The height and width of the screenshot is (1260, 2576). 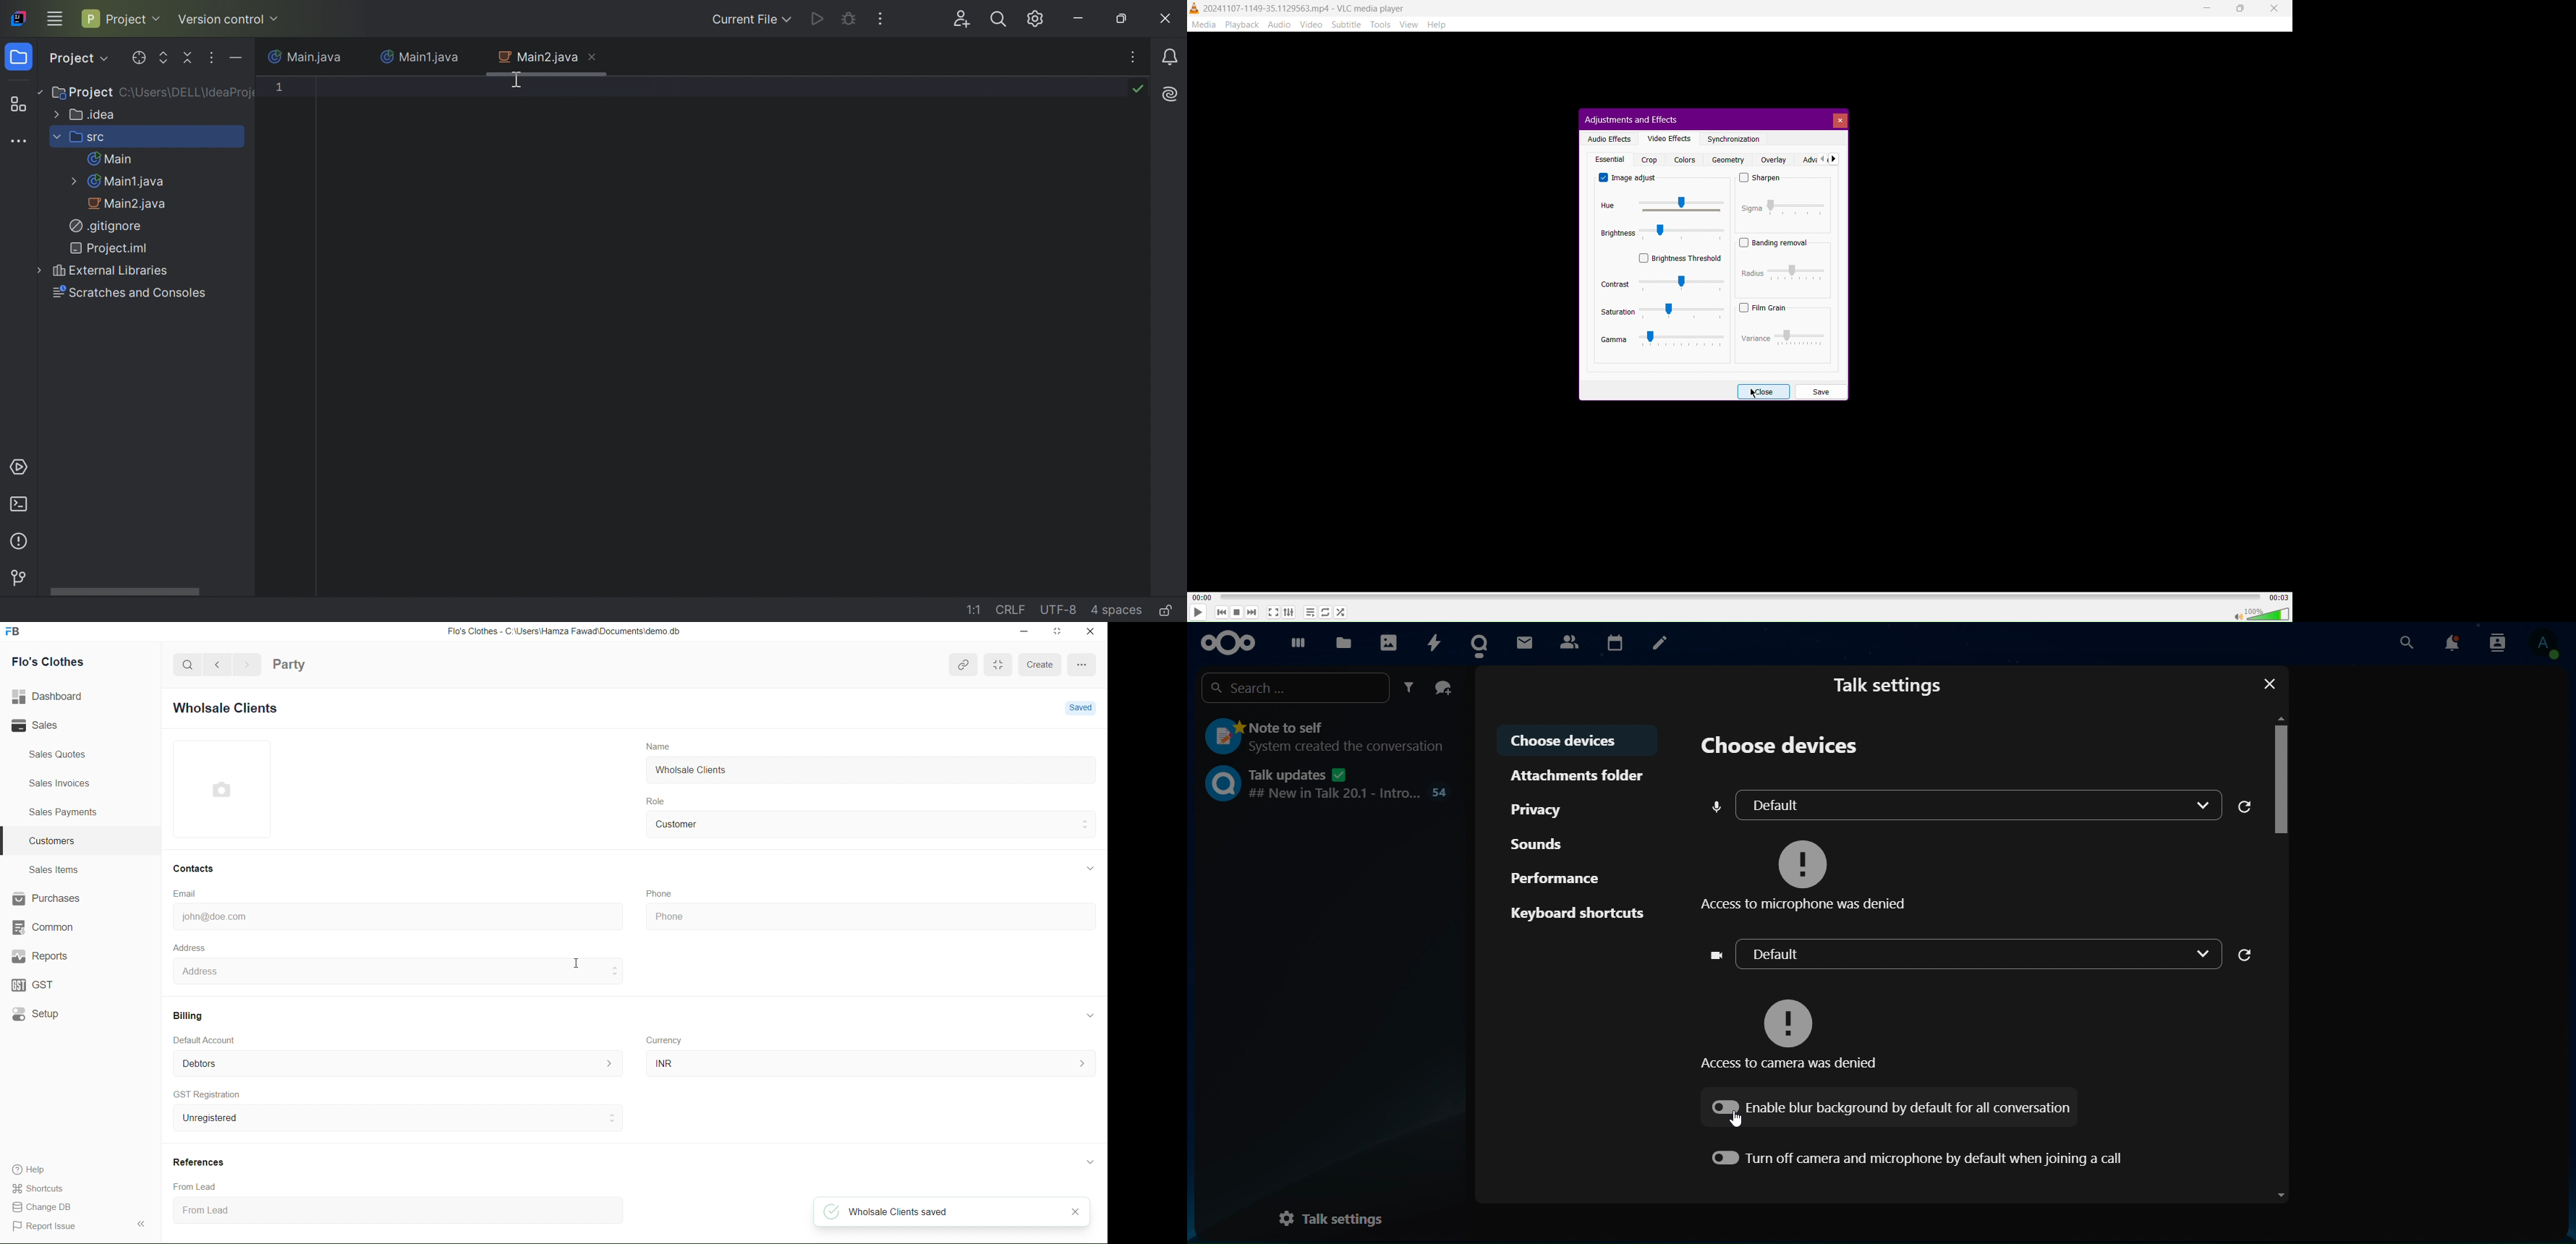 I want to click on External Libraries, so click(x=103, y=271).